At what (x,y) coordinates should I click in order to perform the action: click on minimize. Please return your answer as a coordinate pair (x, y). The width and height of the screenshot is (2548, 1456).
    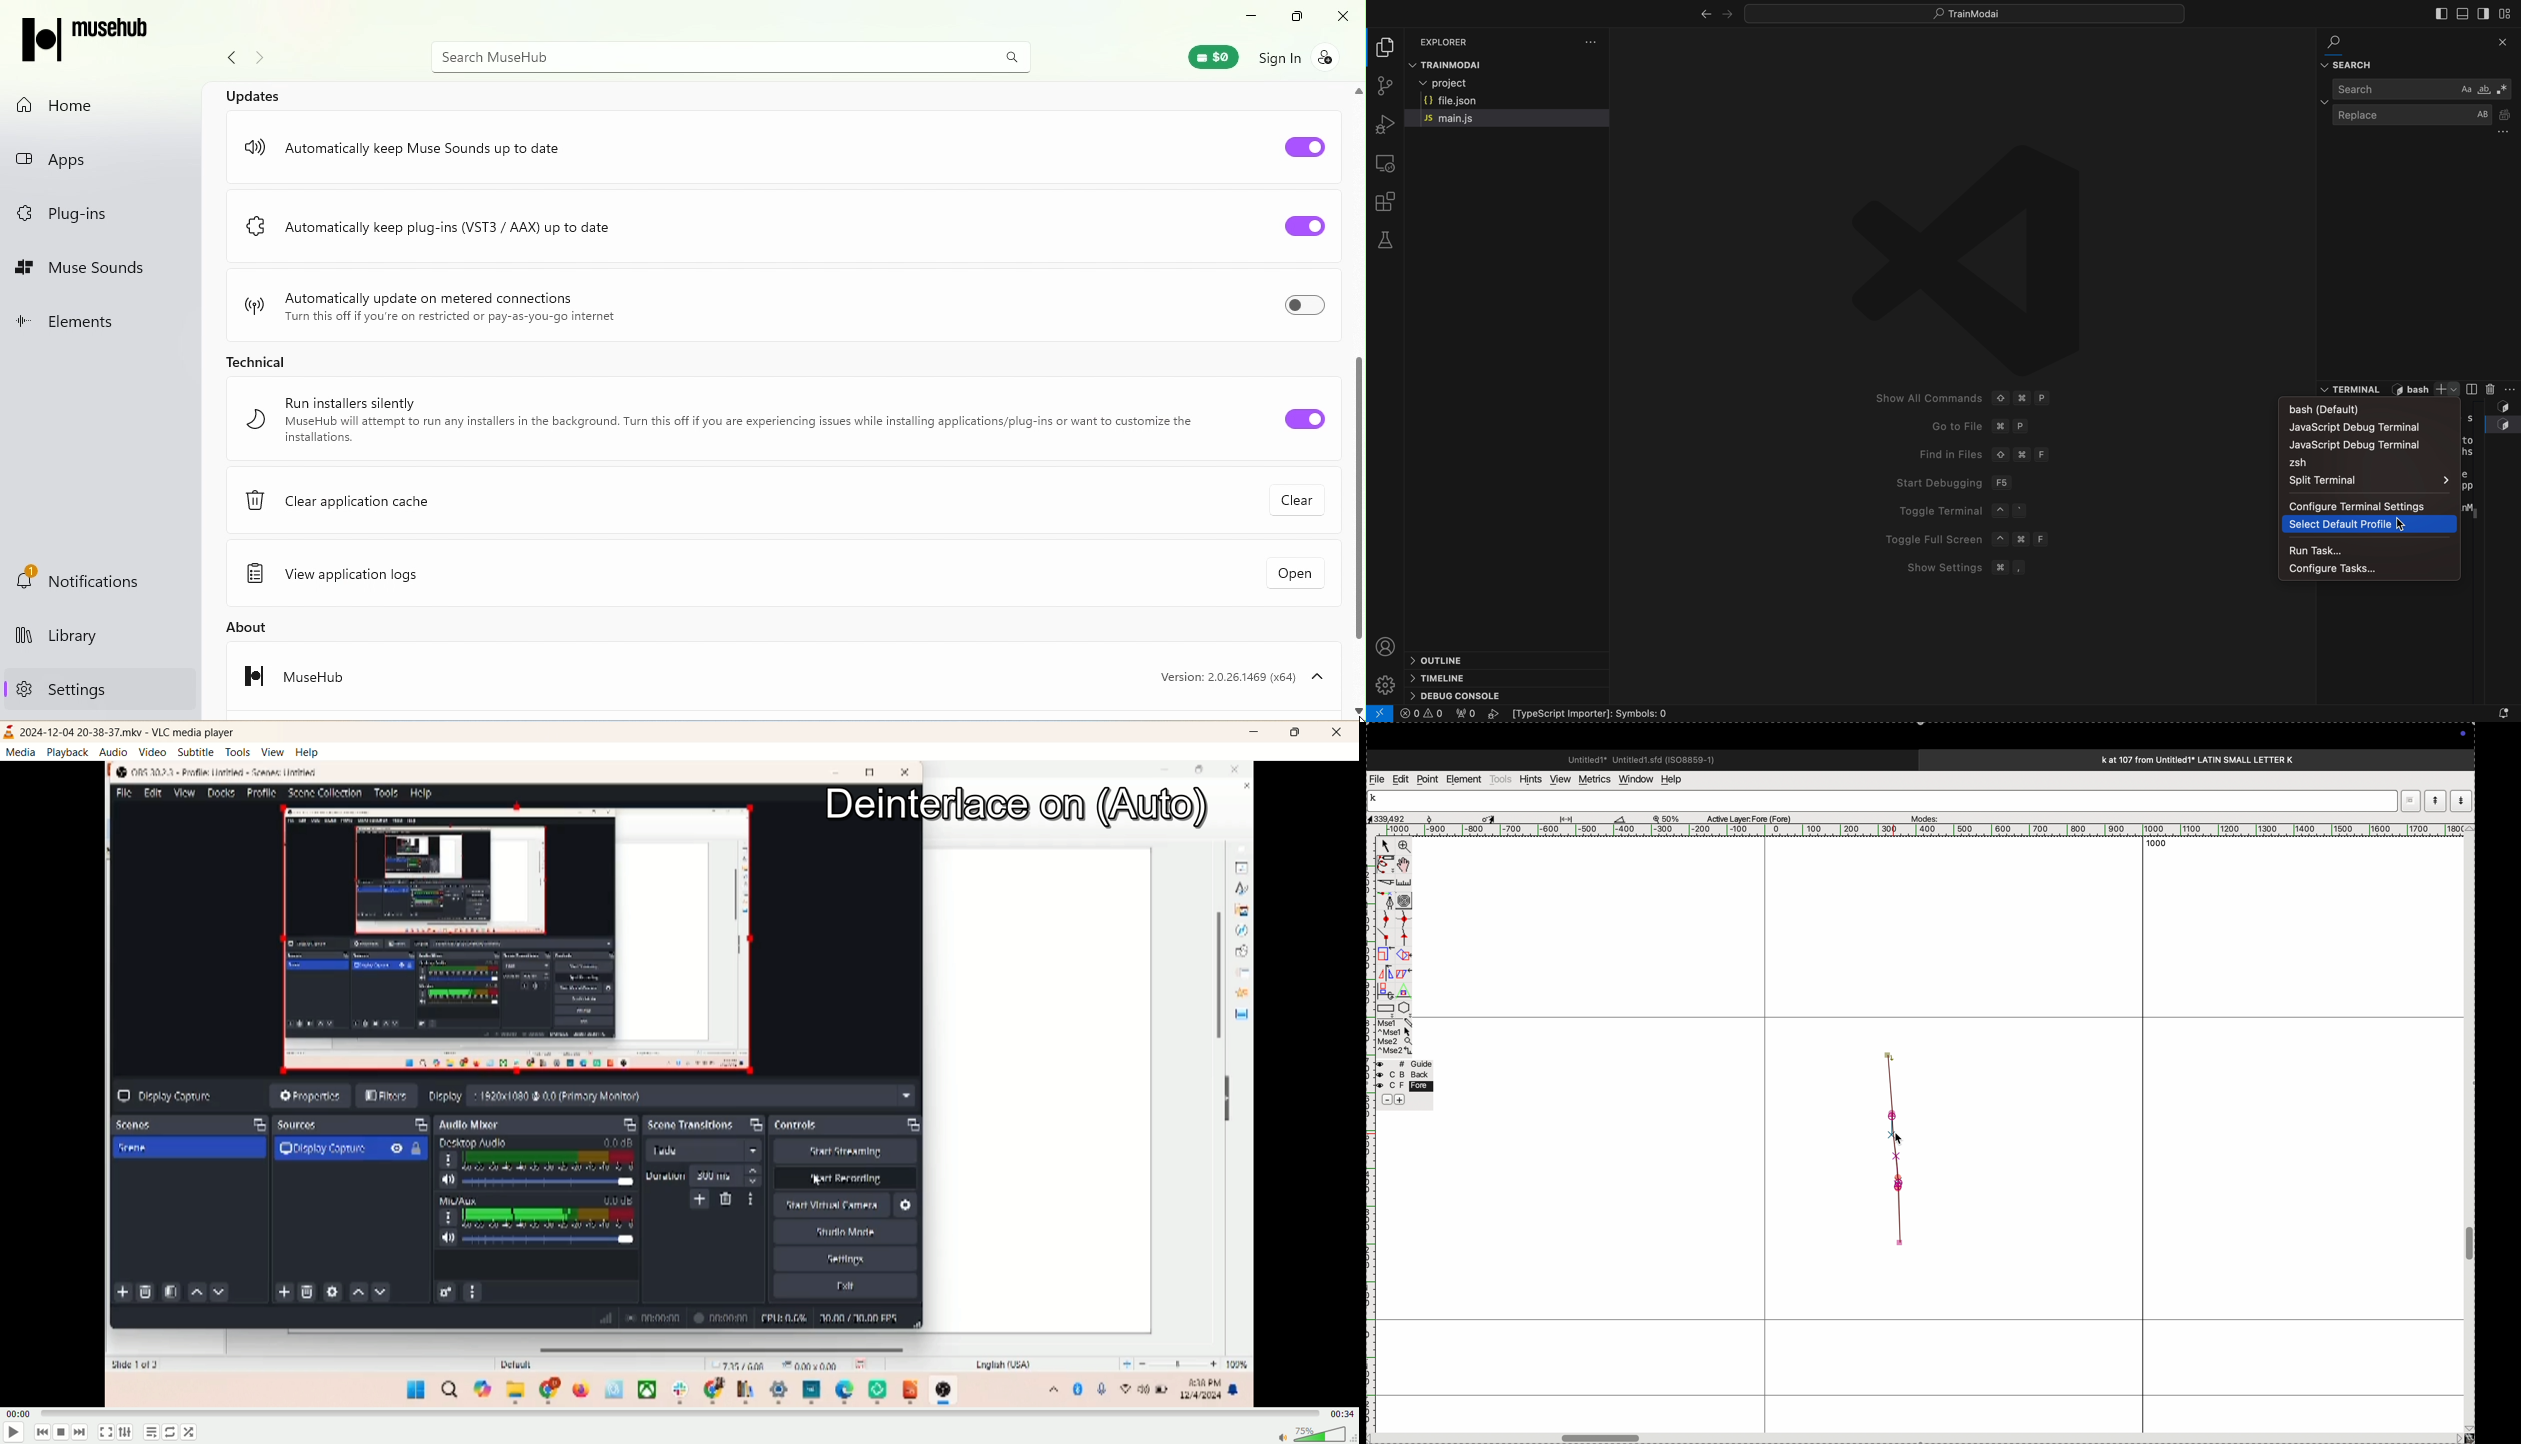
    Looking at the image, I should click on (1244, 14).